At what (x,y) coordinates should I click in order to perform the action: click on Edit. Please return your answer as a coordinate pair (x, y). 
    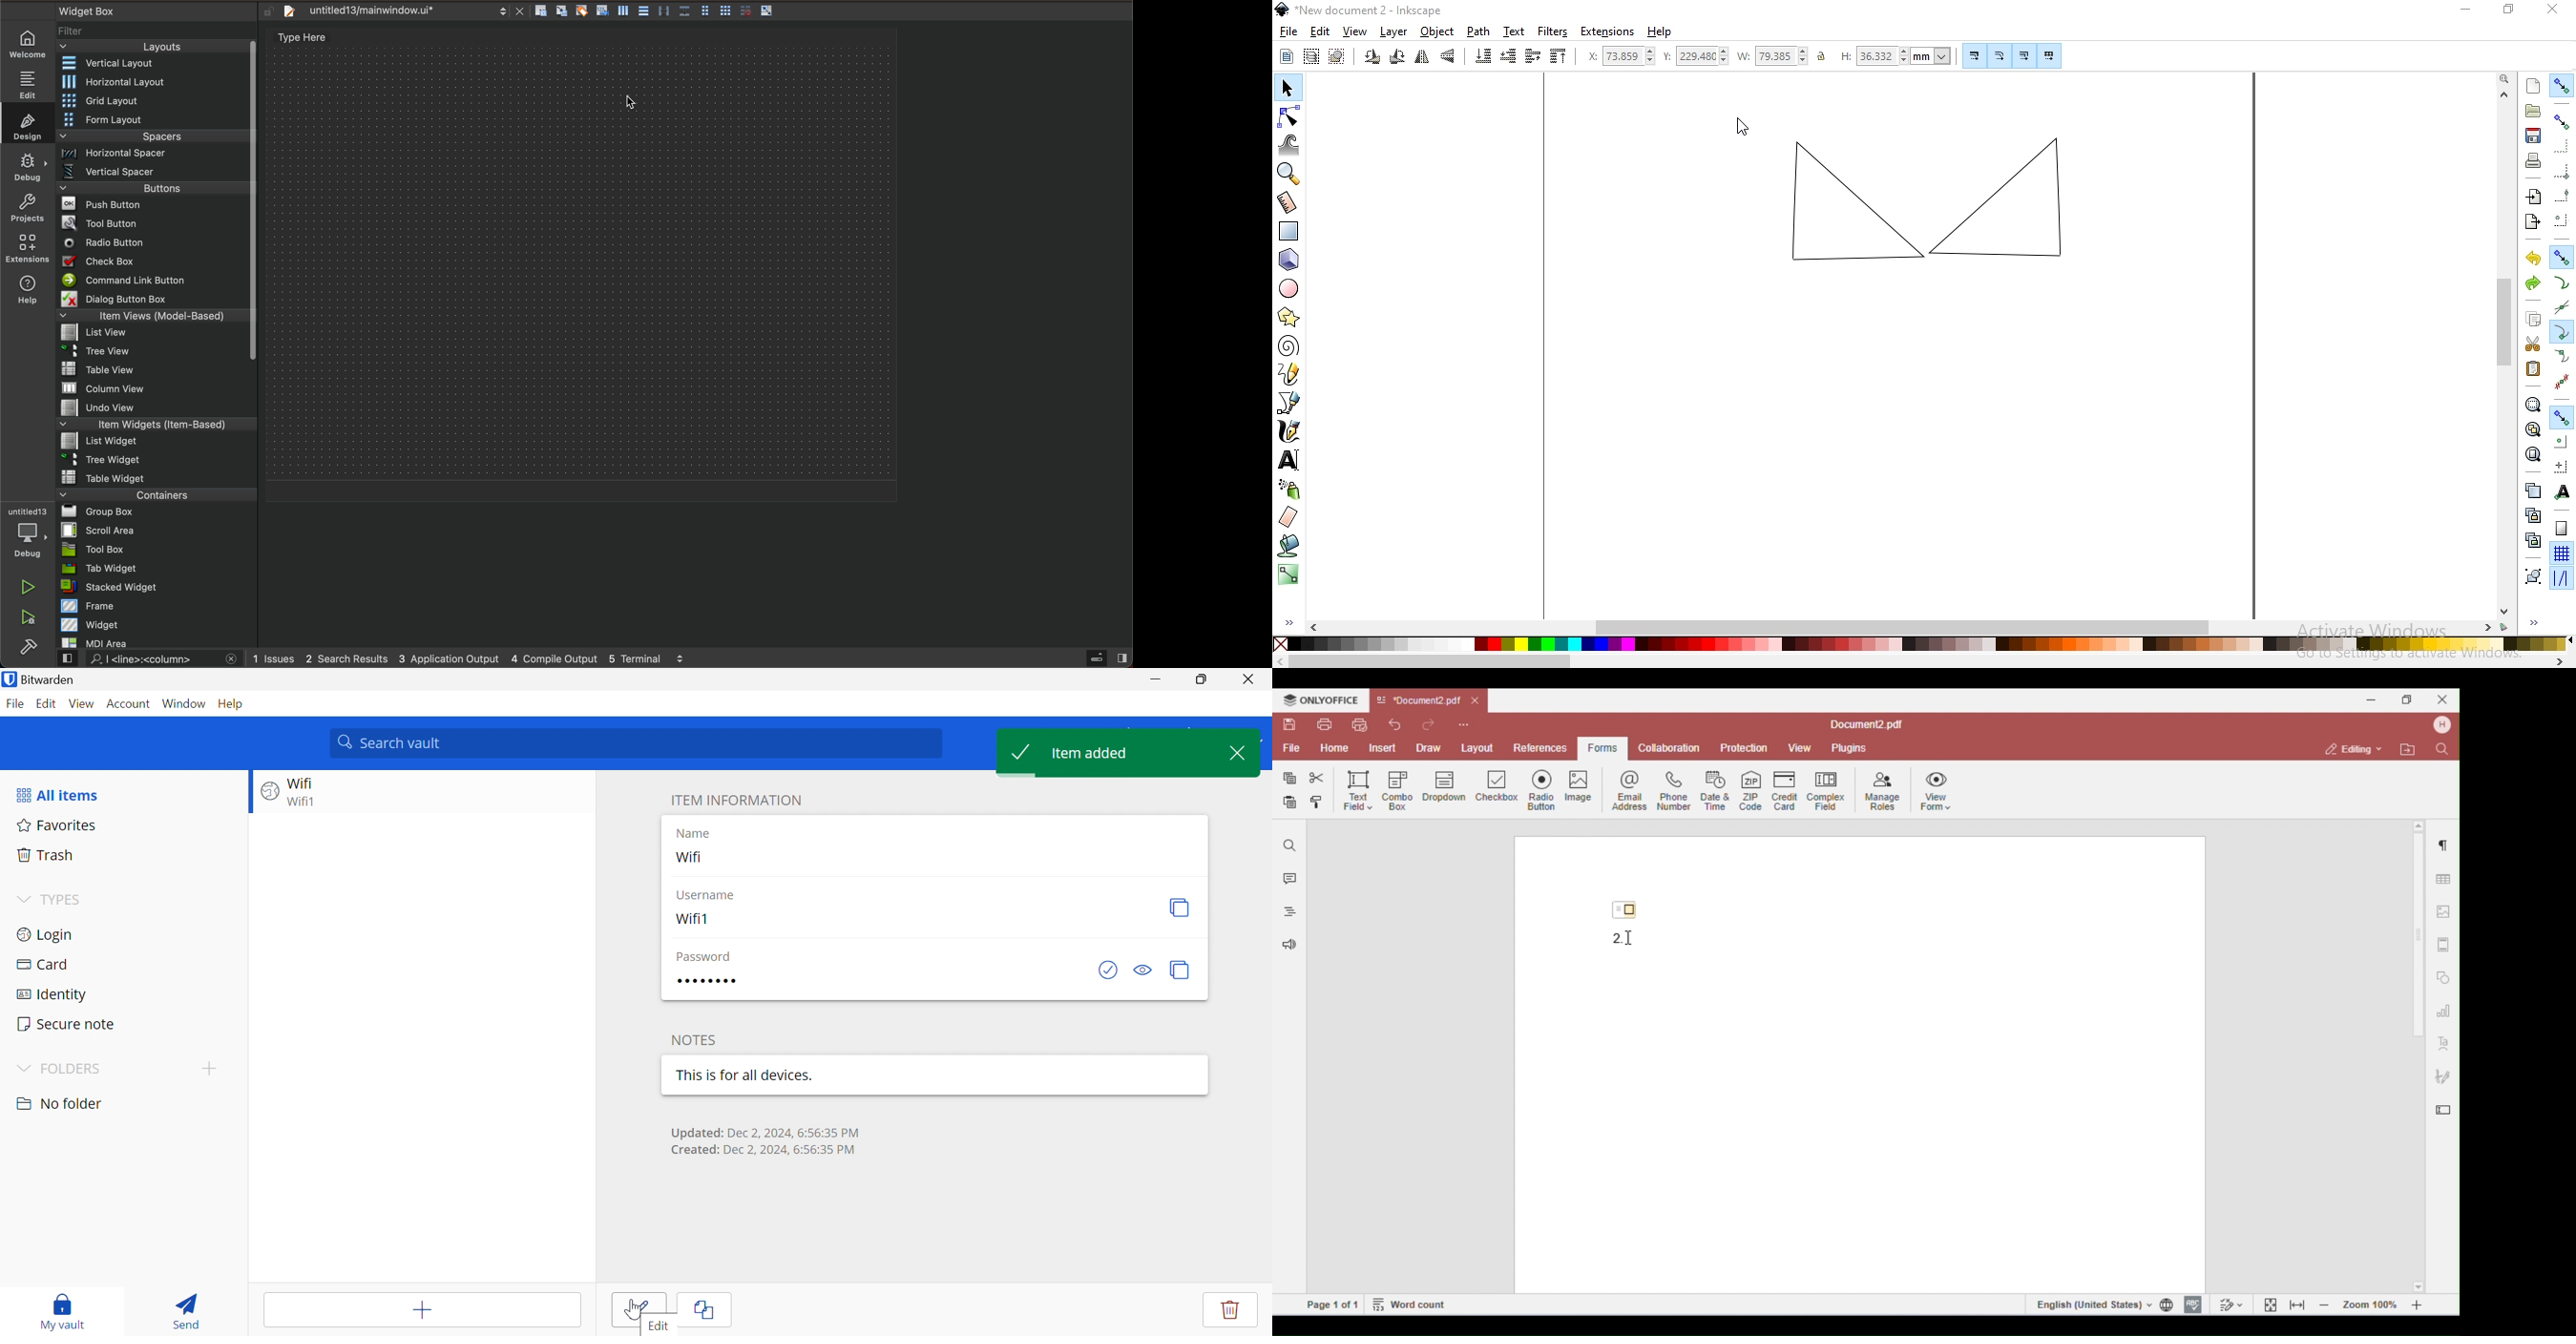
    Looking at the image, I should click on (45, 704).